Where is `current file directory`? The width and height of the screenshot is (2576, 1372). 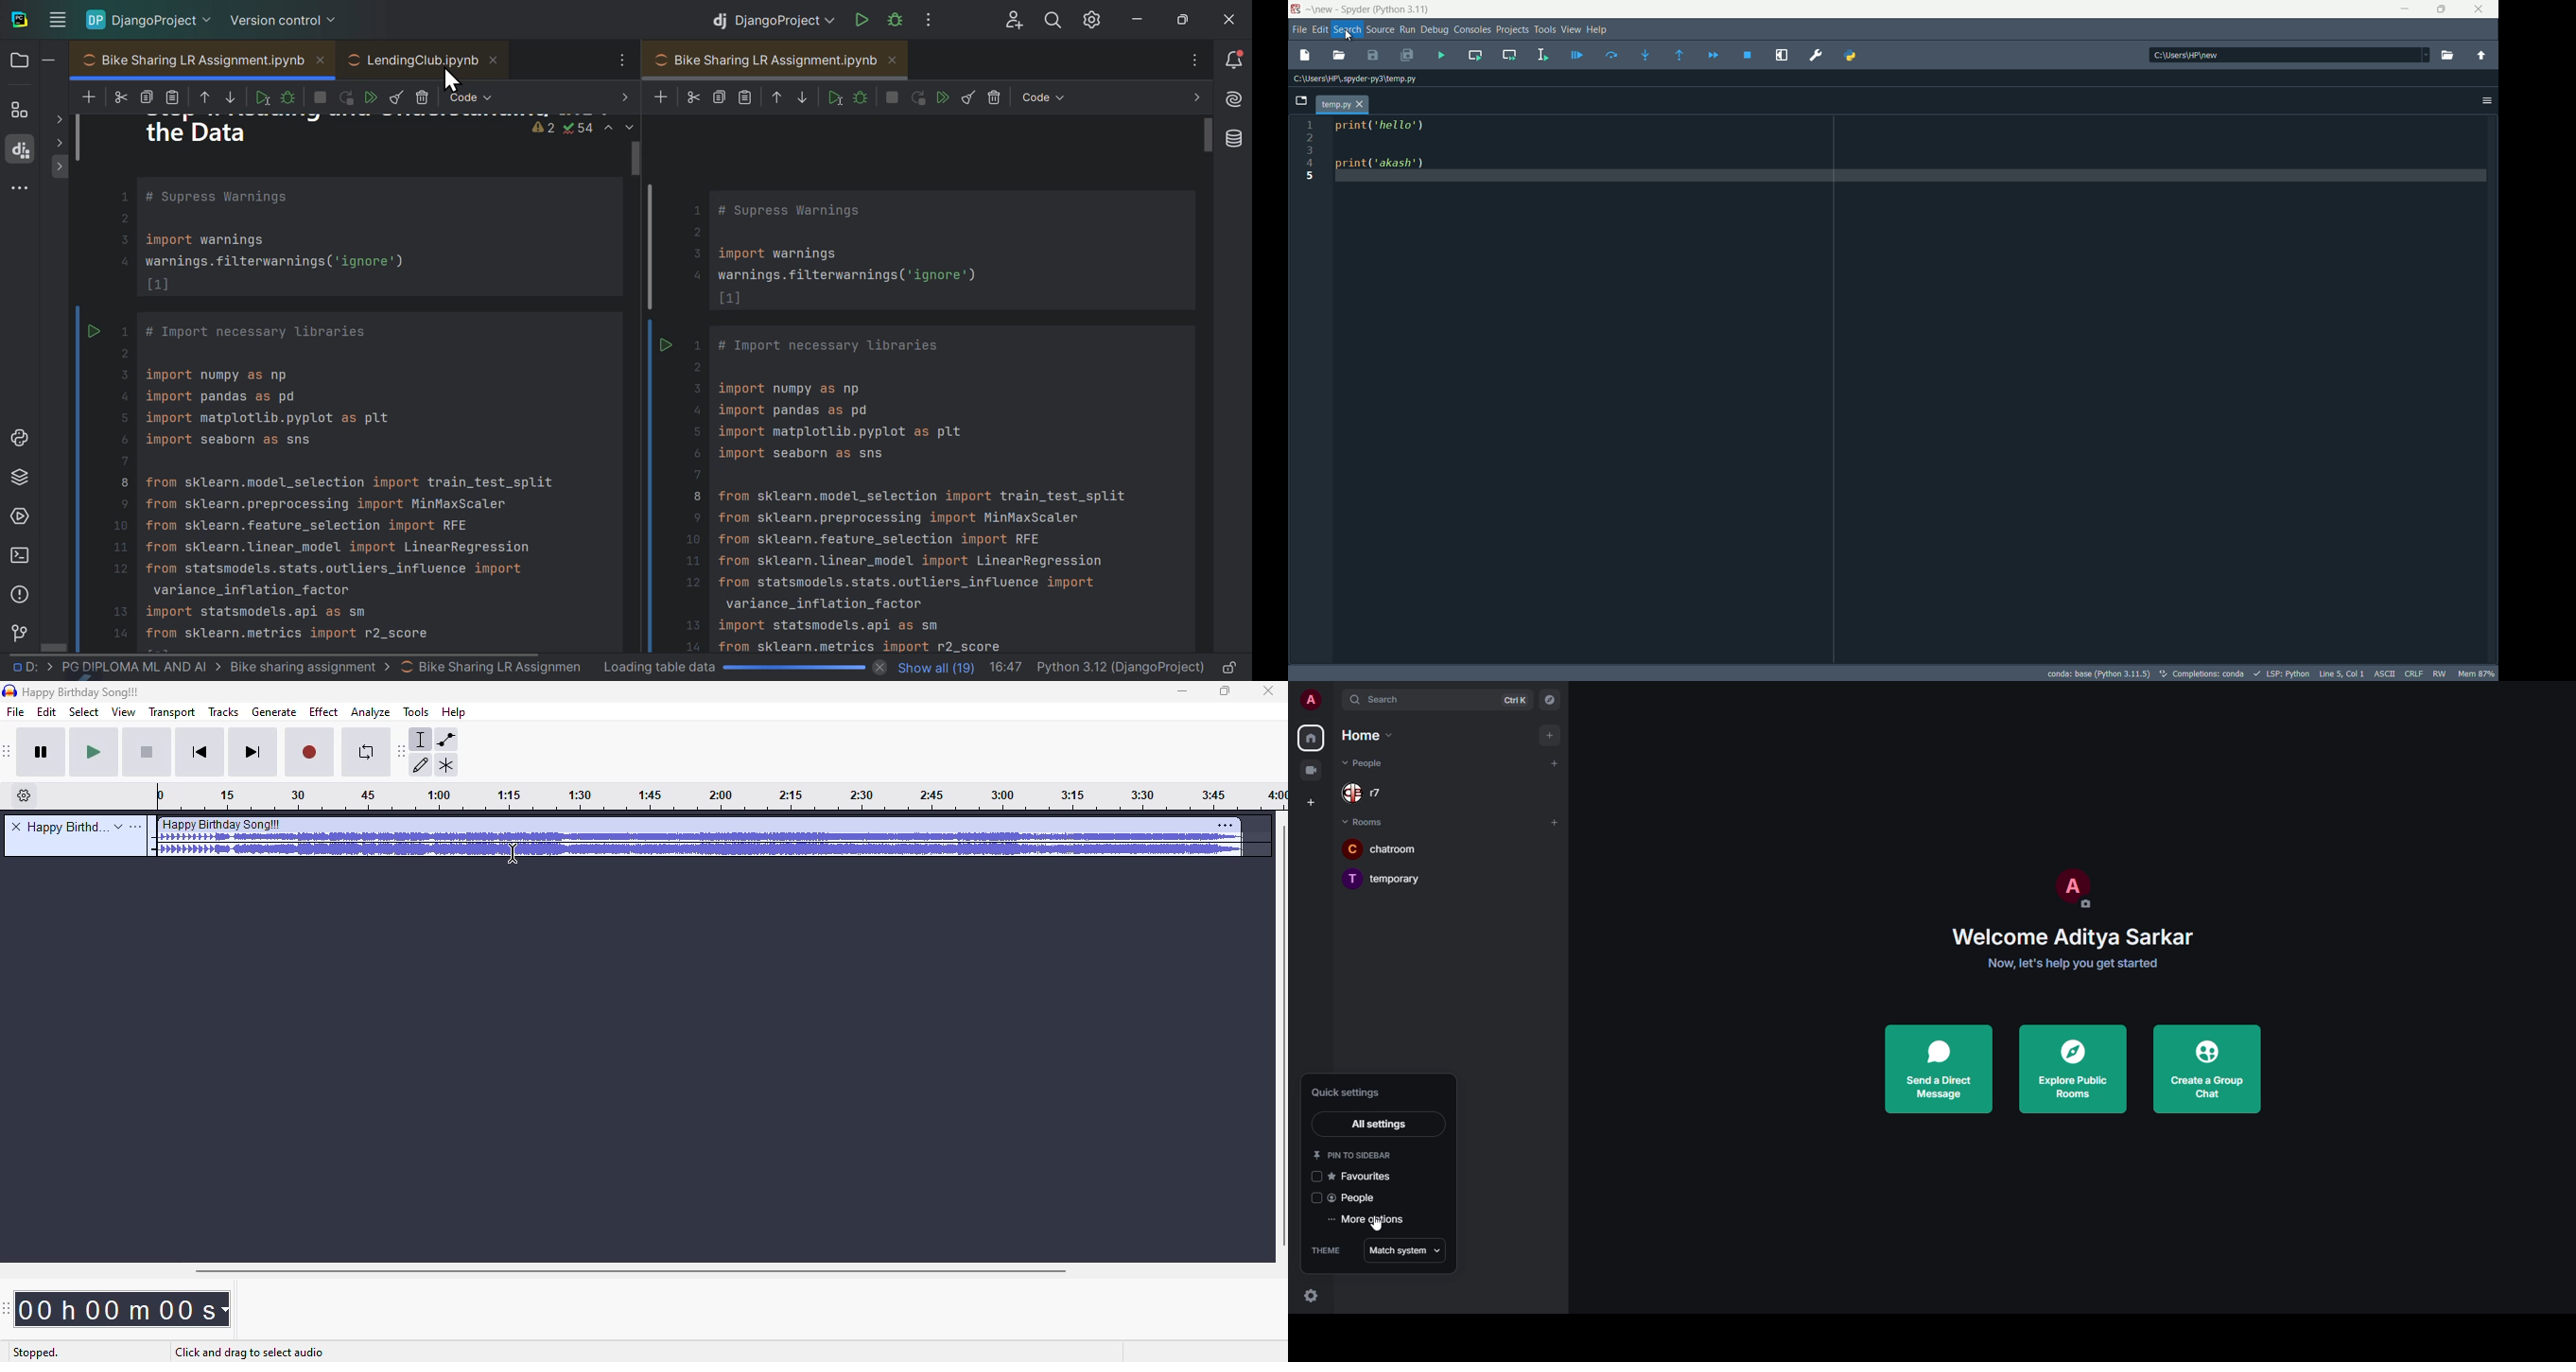 current file directory is located at coordinates (1355, 78).